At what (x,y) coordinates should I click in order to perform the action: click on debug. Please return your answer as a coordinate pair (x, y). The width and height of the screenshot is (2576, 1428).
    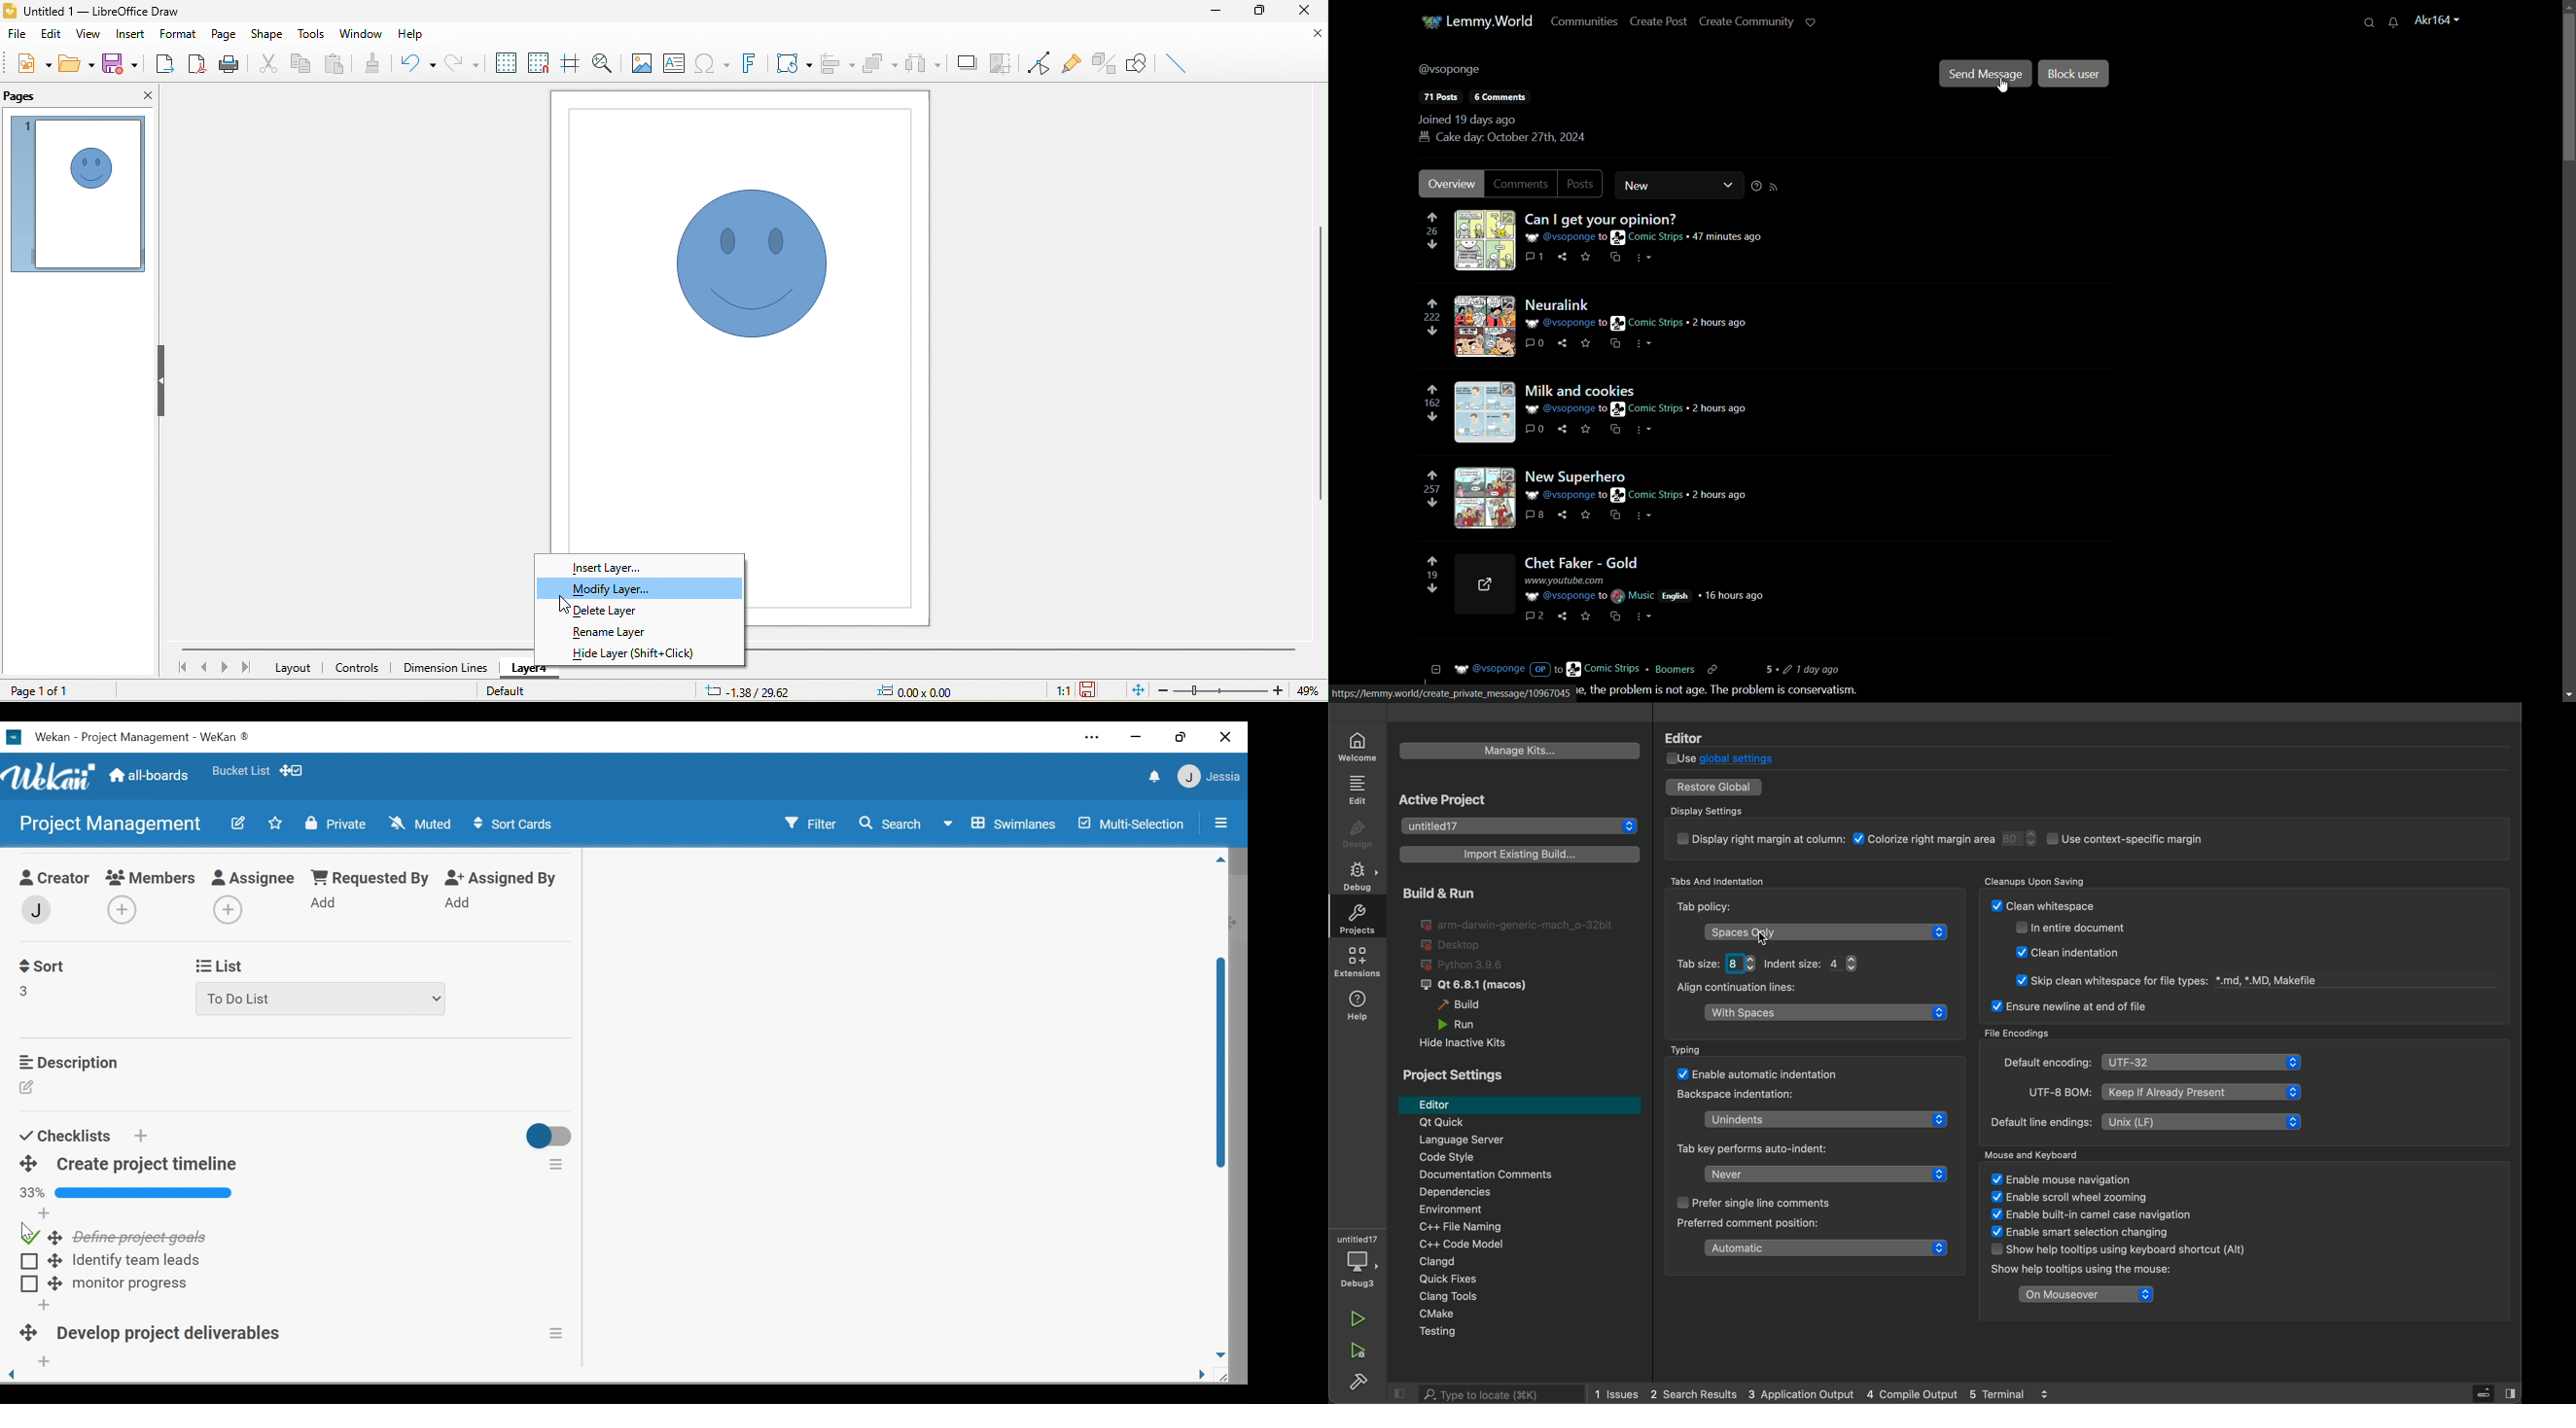
    Looking at the image, I should click on (1362, 876).